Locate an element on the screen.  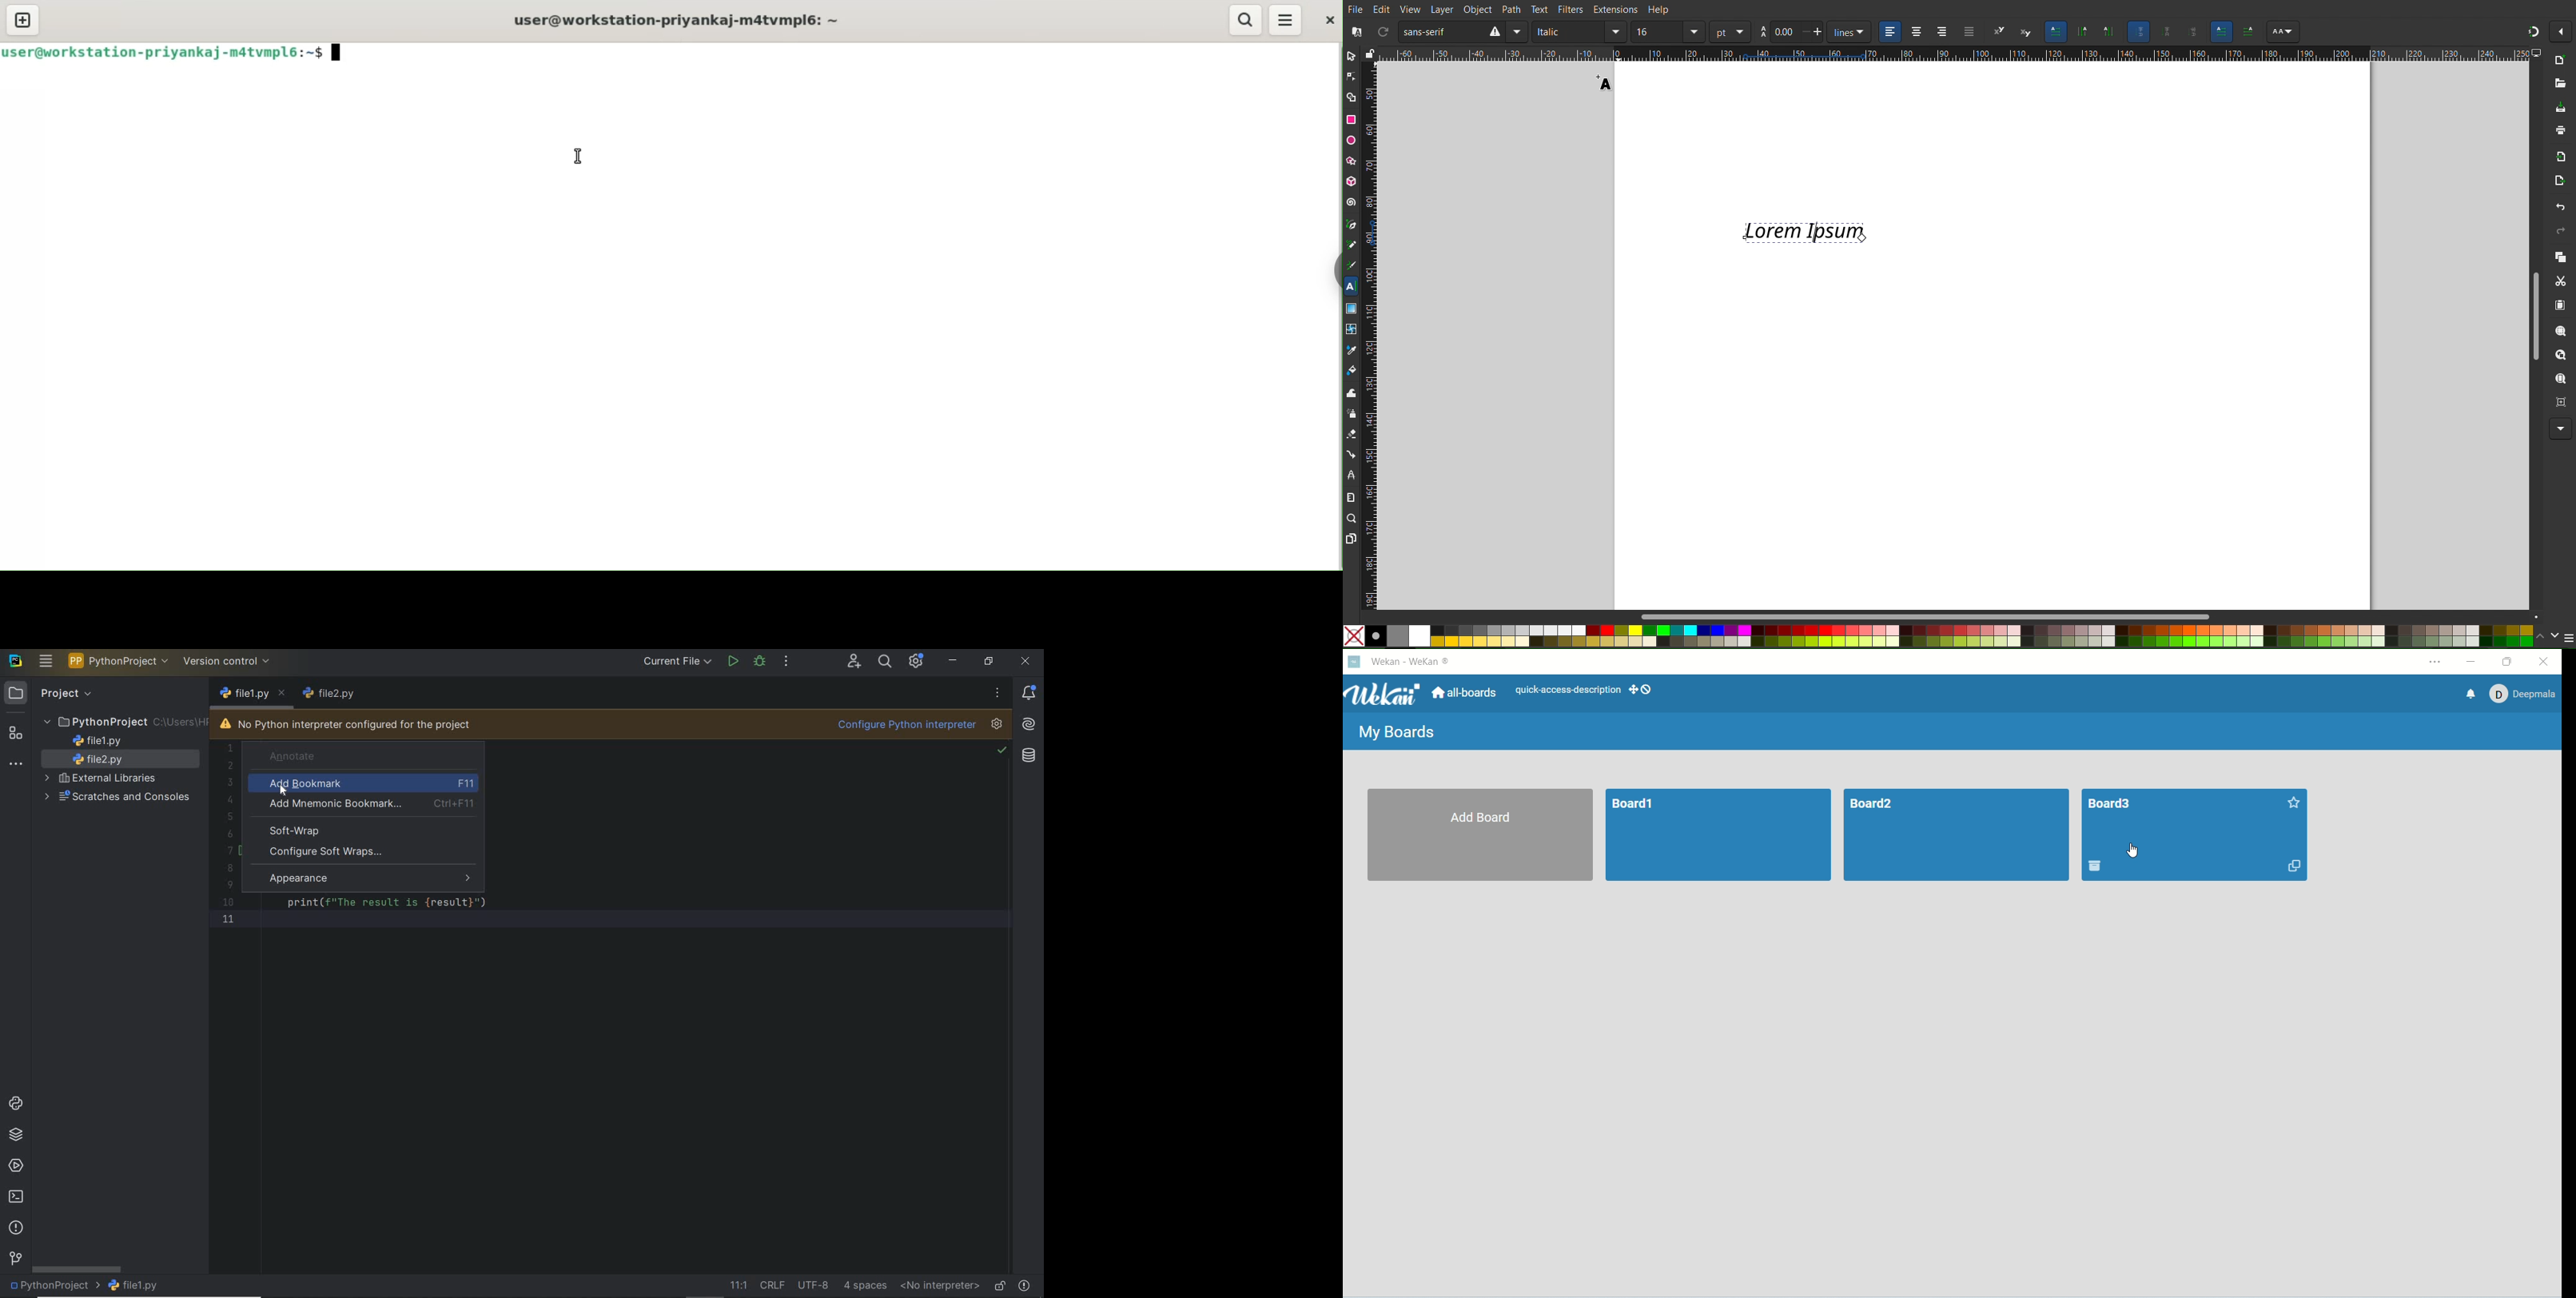
python packages is located at coordinates (17, 1136).